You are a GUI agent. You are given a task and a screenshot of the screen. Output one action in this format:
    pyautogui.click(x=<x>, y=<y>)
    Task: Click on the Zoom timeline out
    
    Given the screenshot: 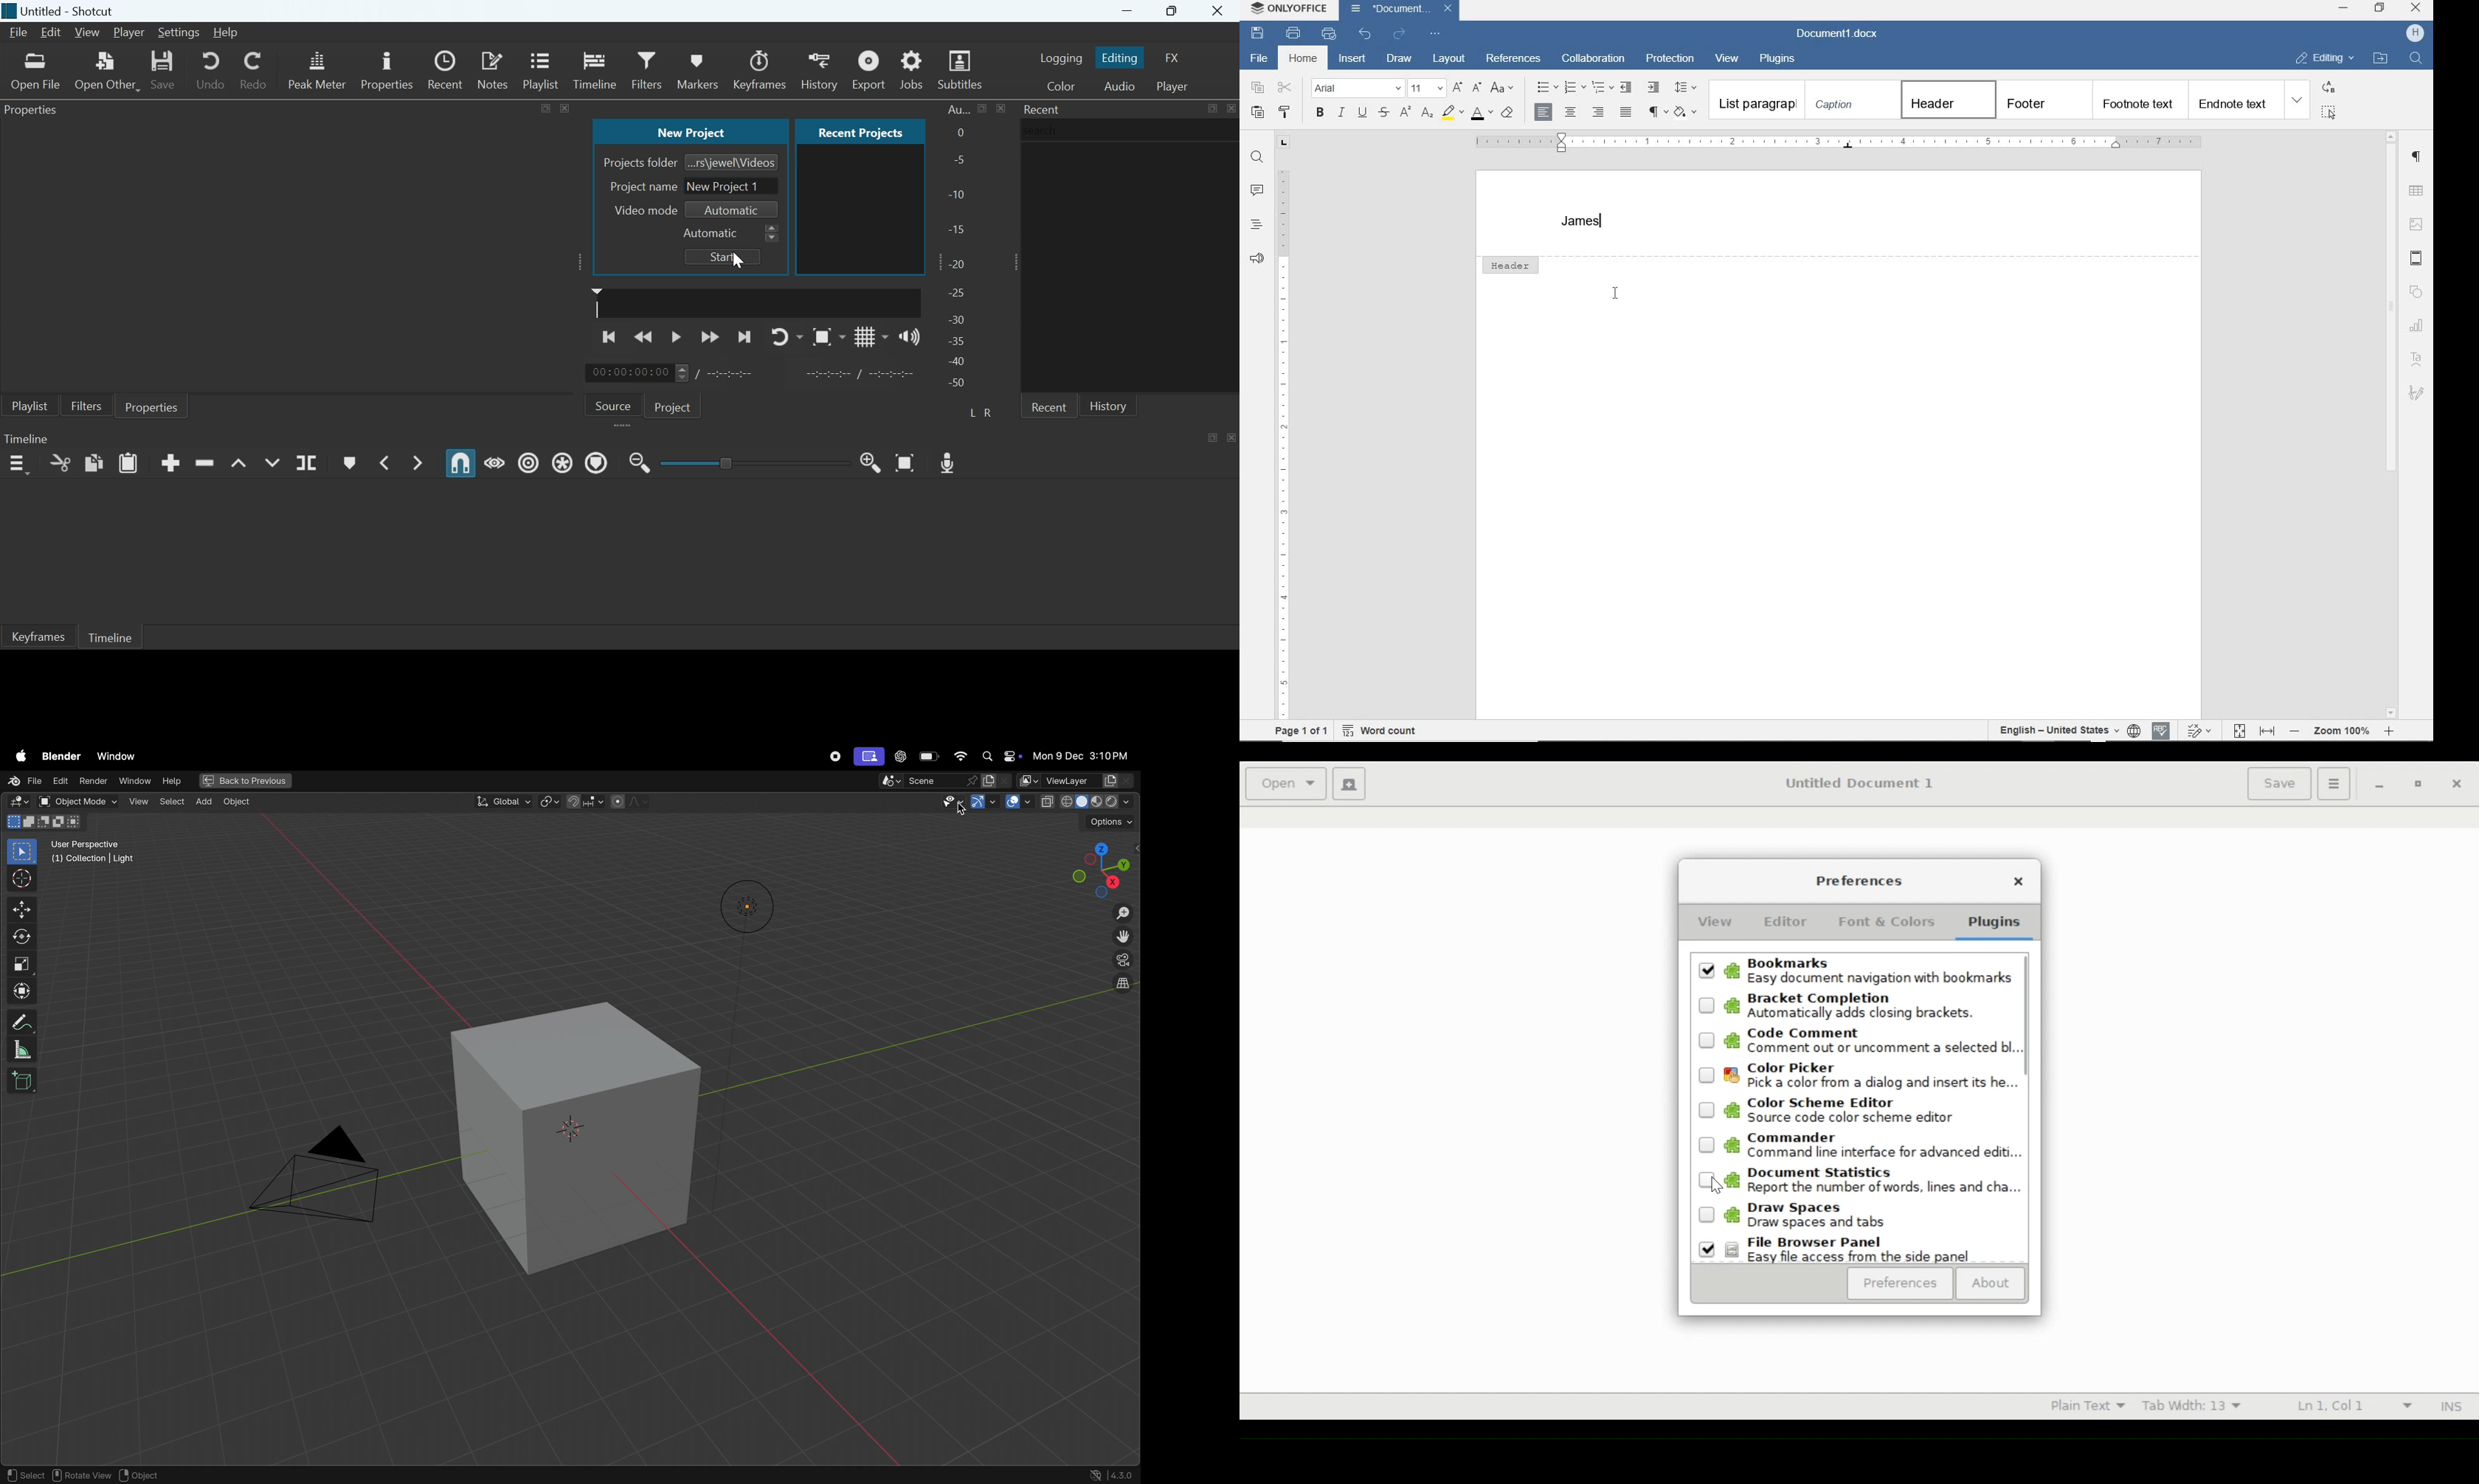 What is the action you would take?
    pyautogui.click(x=871, y=462)
    